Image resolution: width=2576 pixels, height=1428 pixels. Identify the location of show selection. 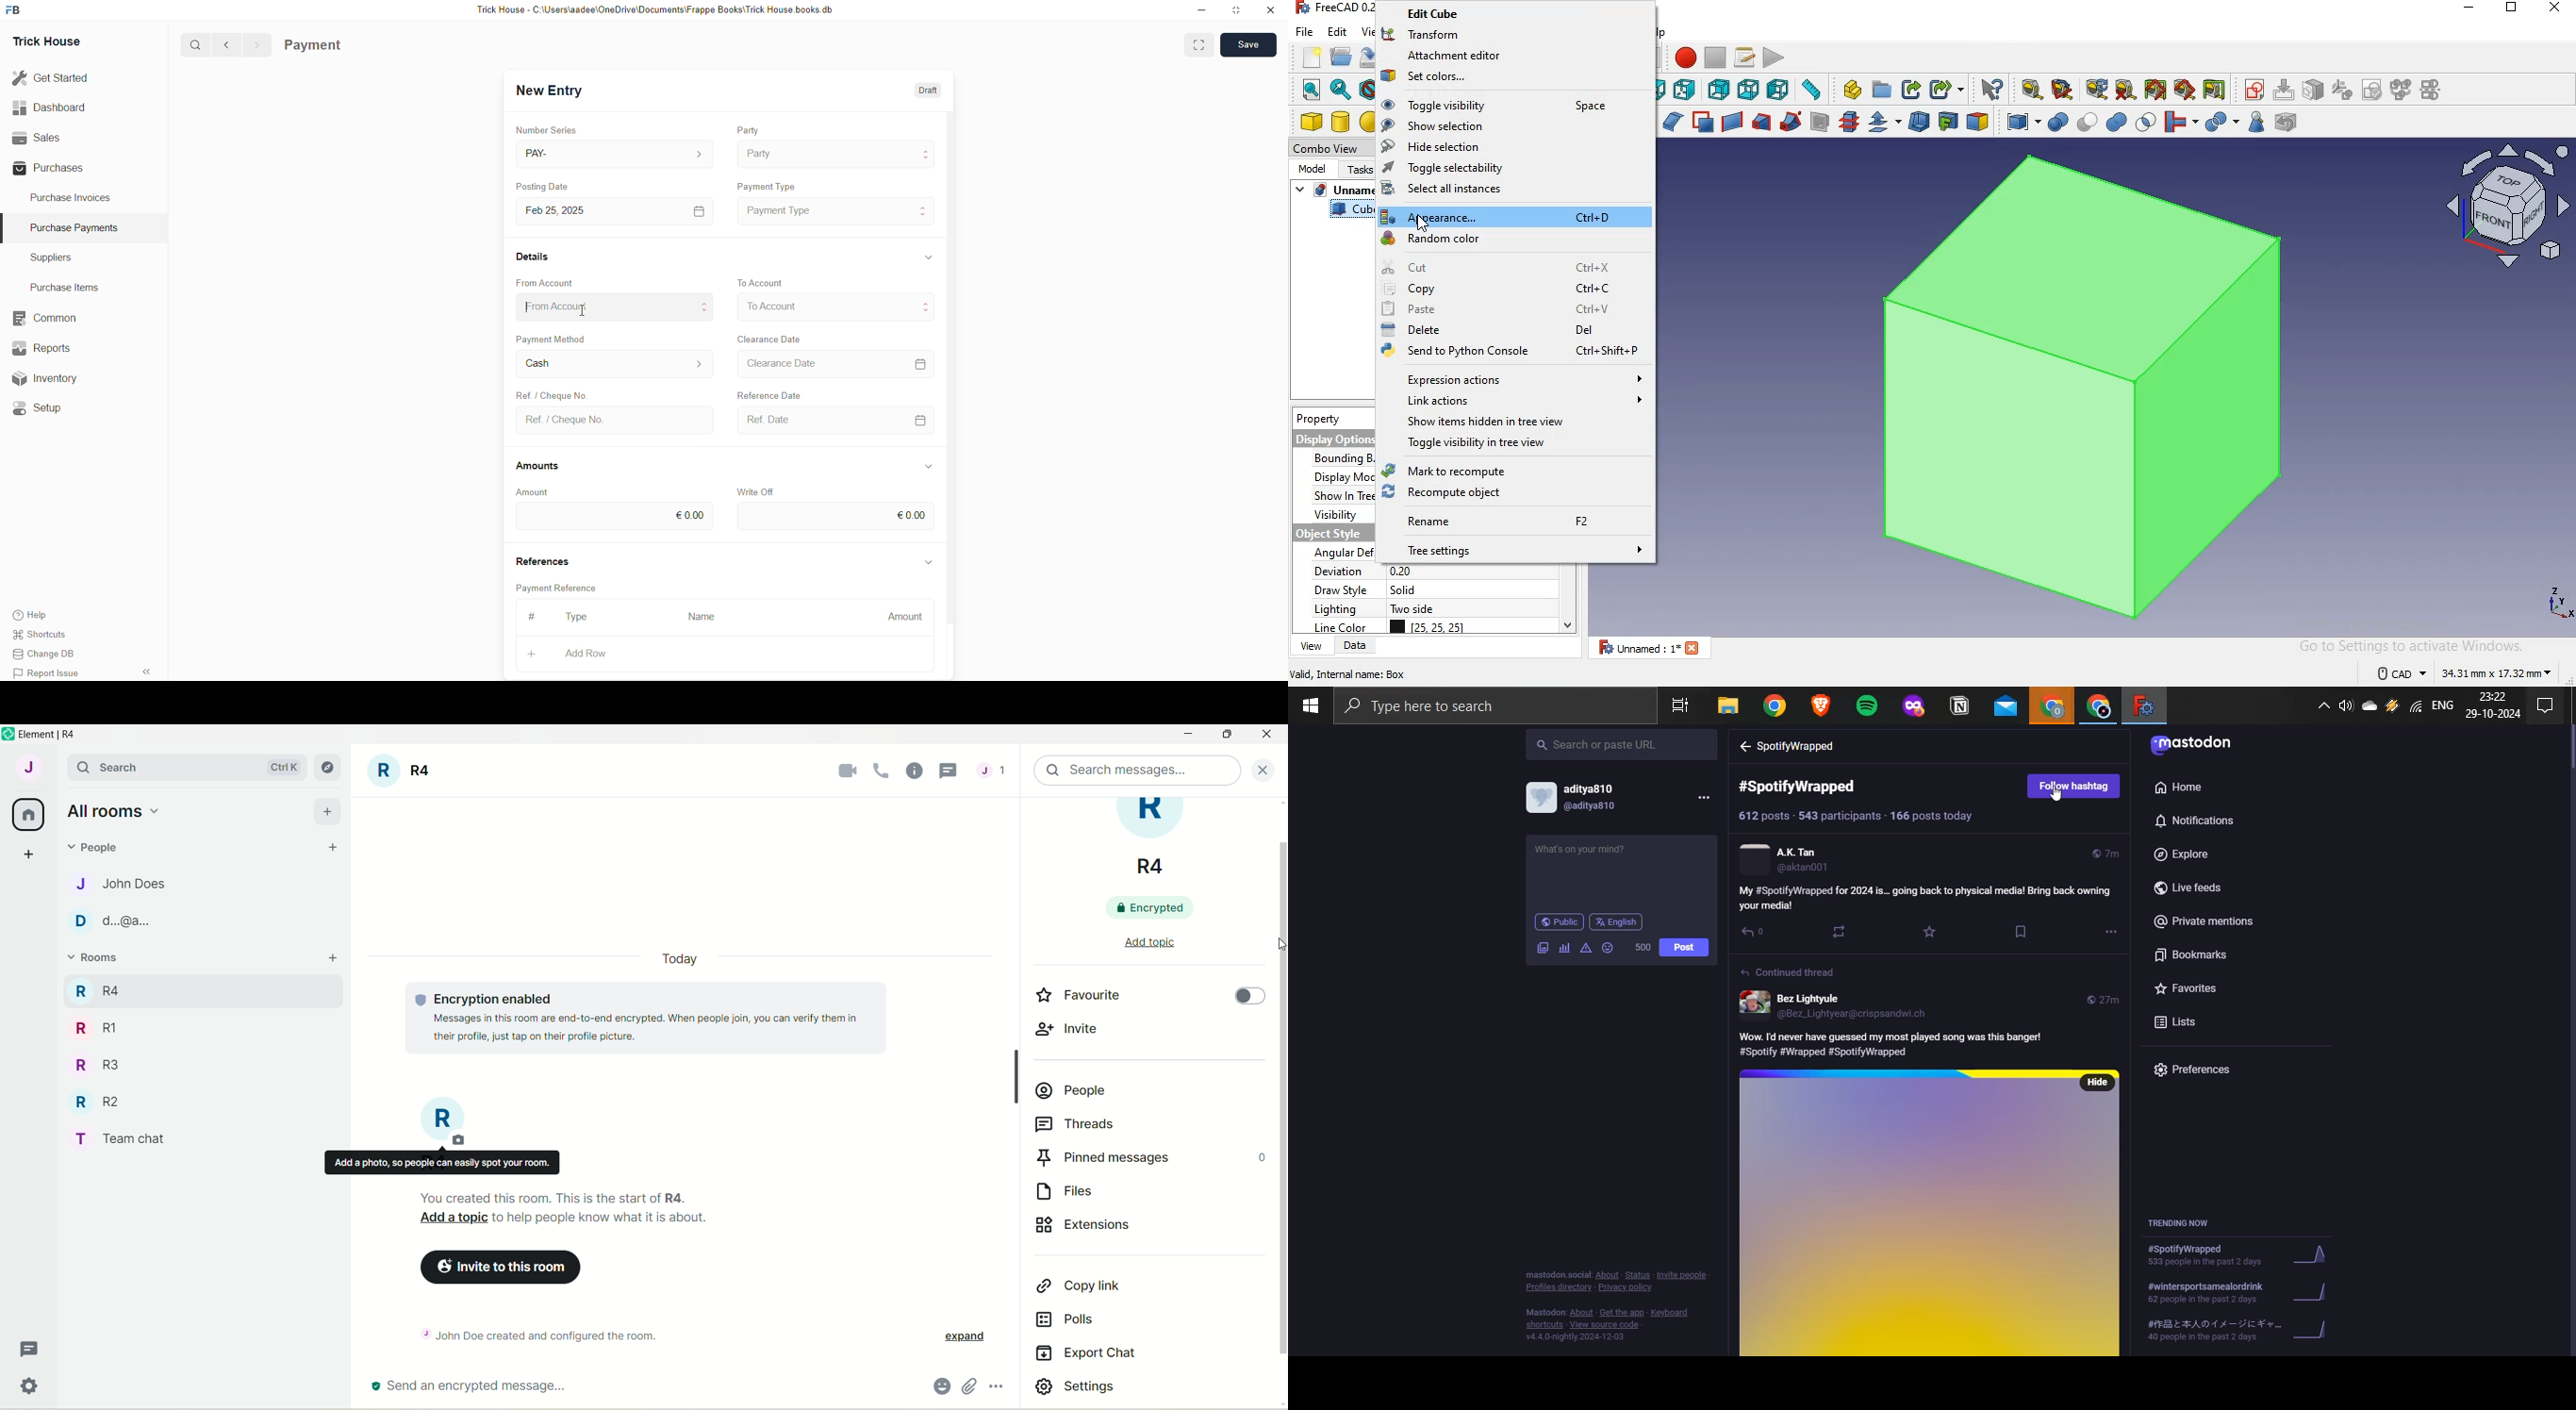
(1504, 125).